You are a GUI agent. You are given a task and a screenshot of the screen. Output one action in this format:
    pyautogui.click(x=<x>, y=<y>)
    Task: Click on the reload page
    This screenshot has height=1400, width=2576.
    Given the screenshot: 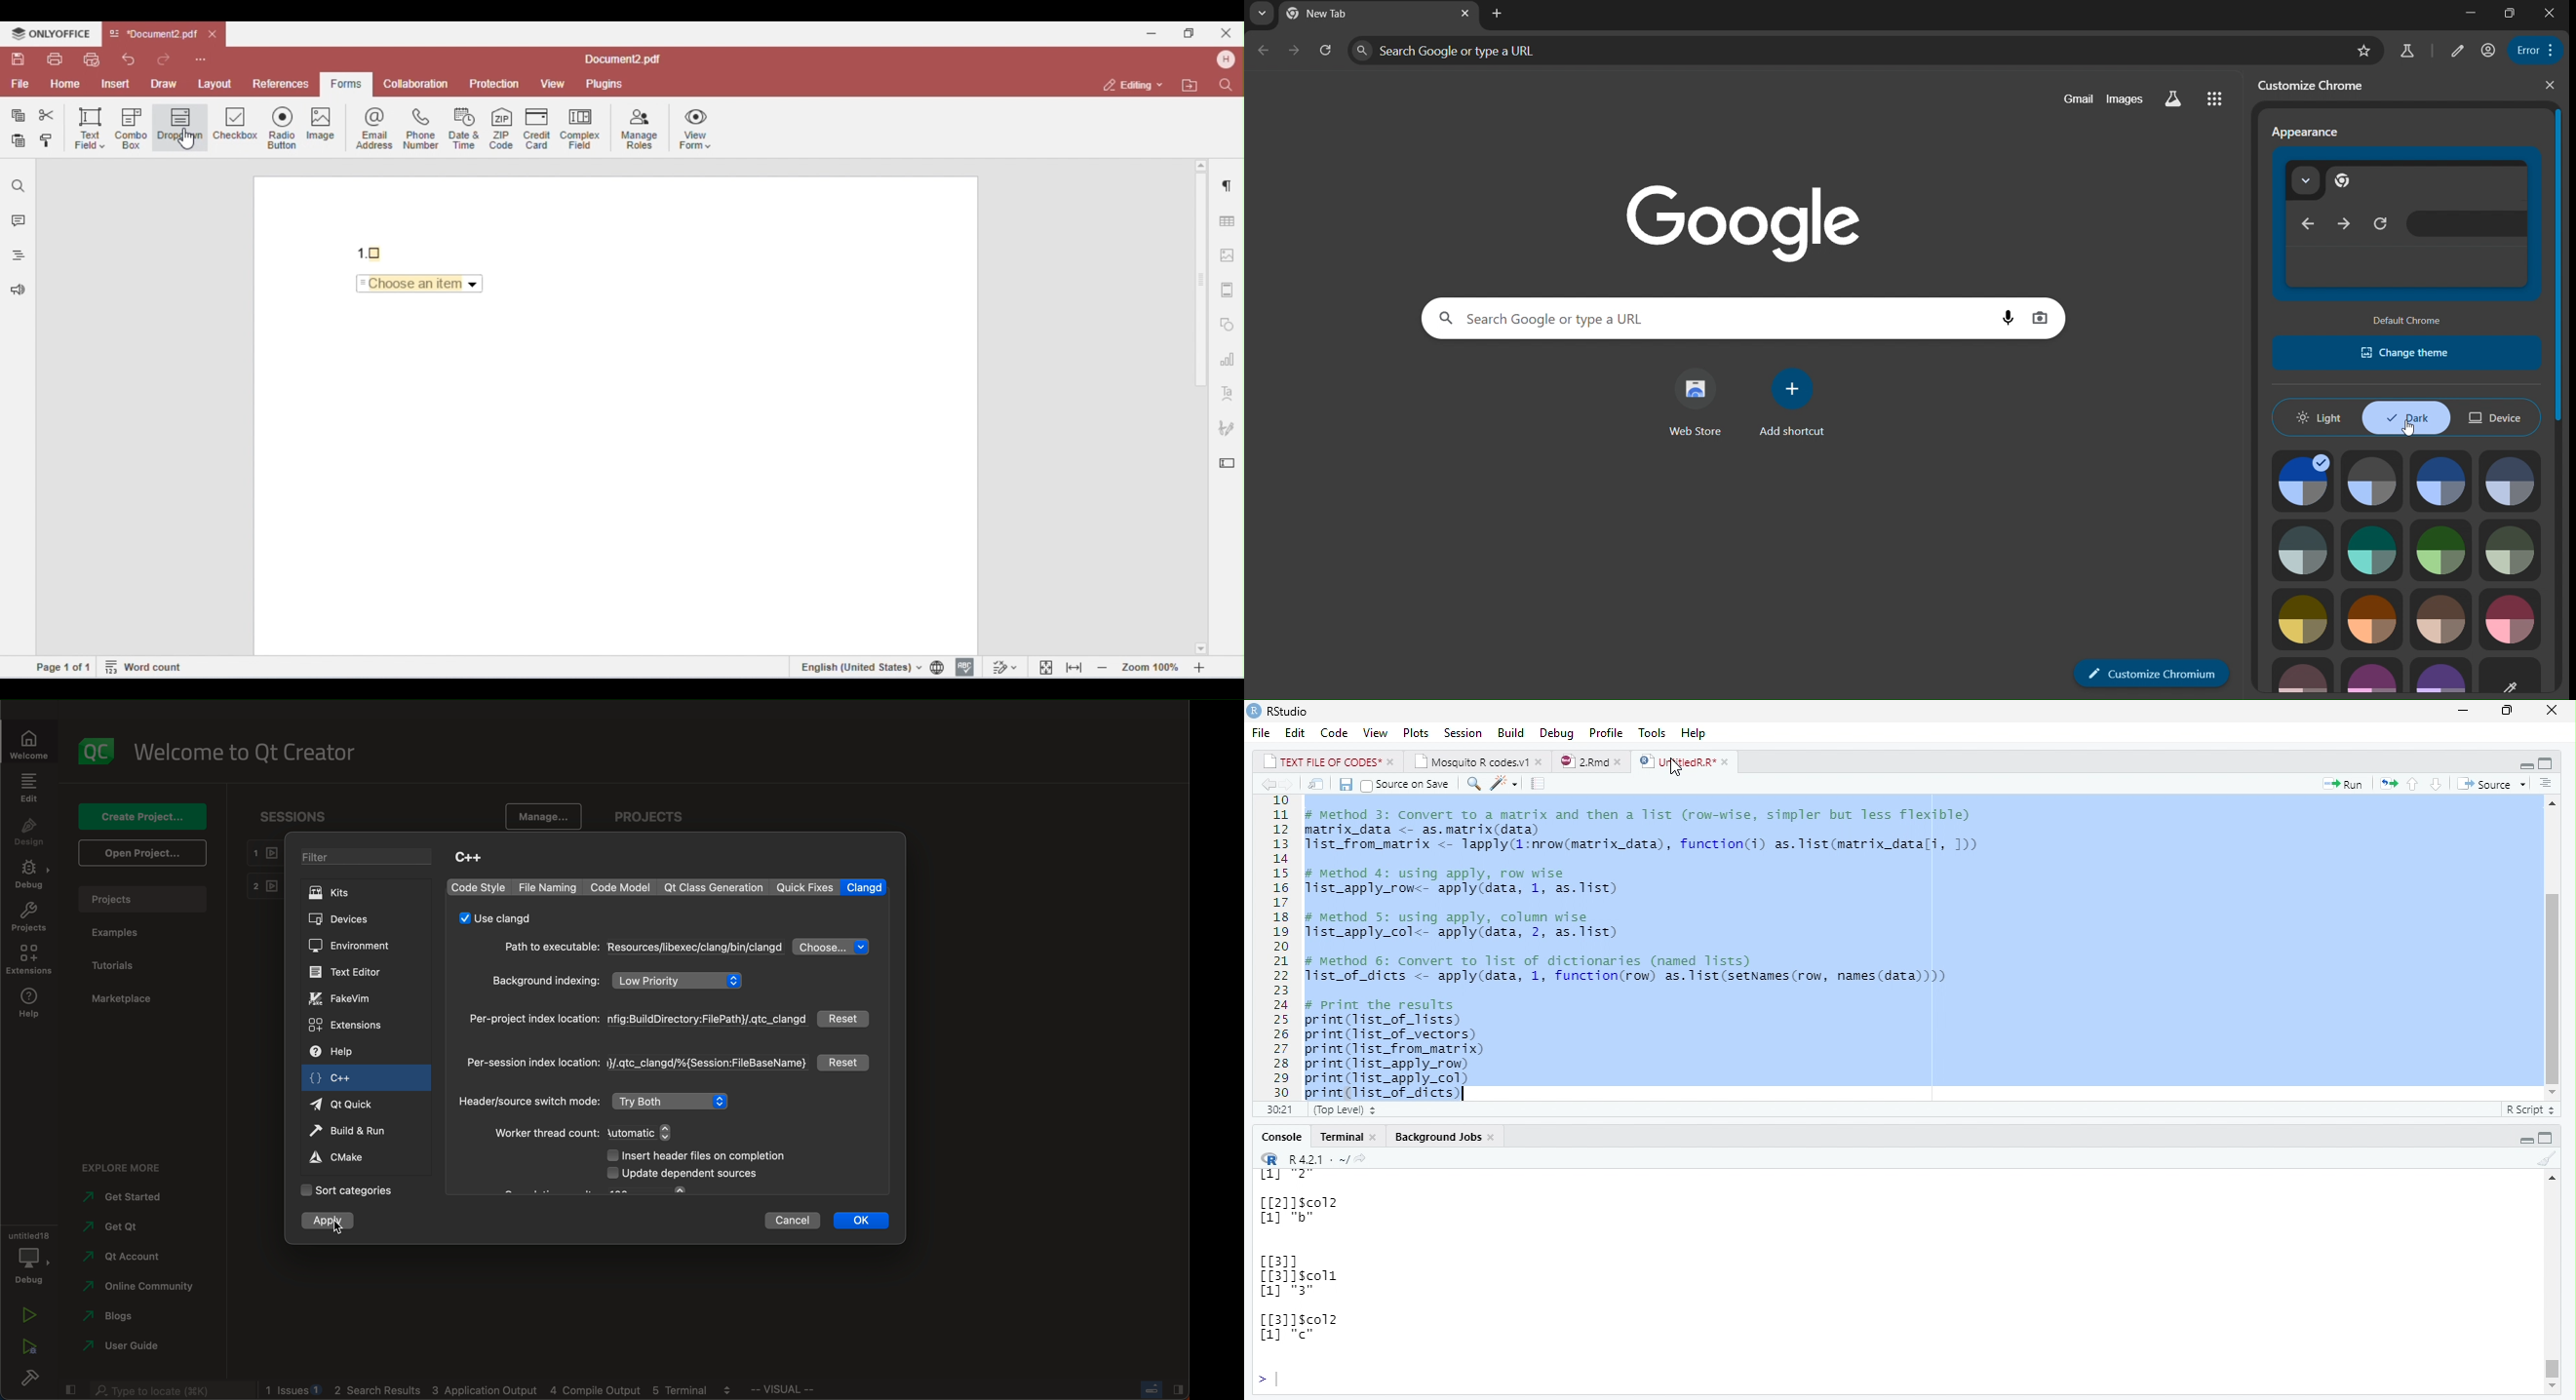 What is the action you would take?
    pyautogui.click(x=1328, y=52)
    